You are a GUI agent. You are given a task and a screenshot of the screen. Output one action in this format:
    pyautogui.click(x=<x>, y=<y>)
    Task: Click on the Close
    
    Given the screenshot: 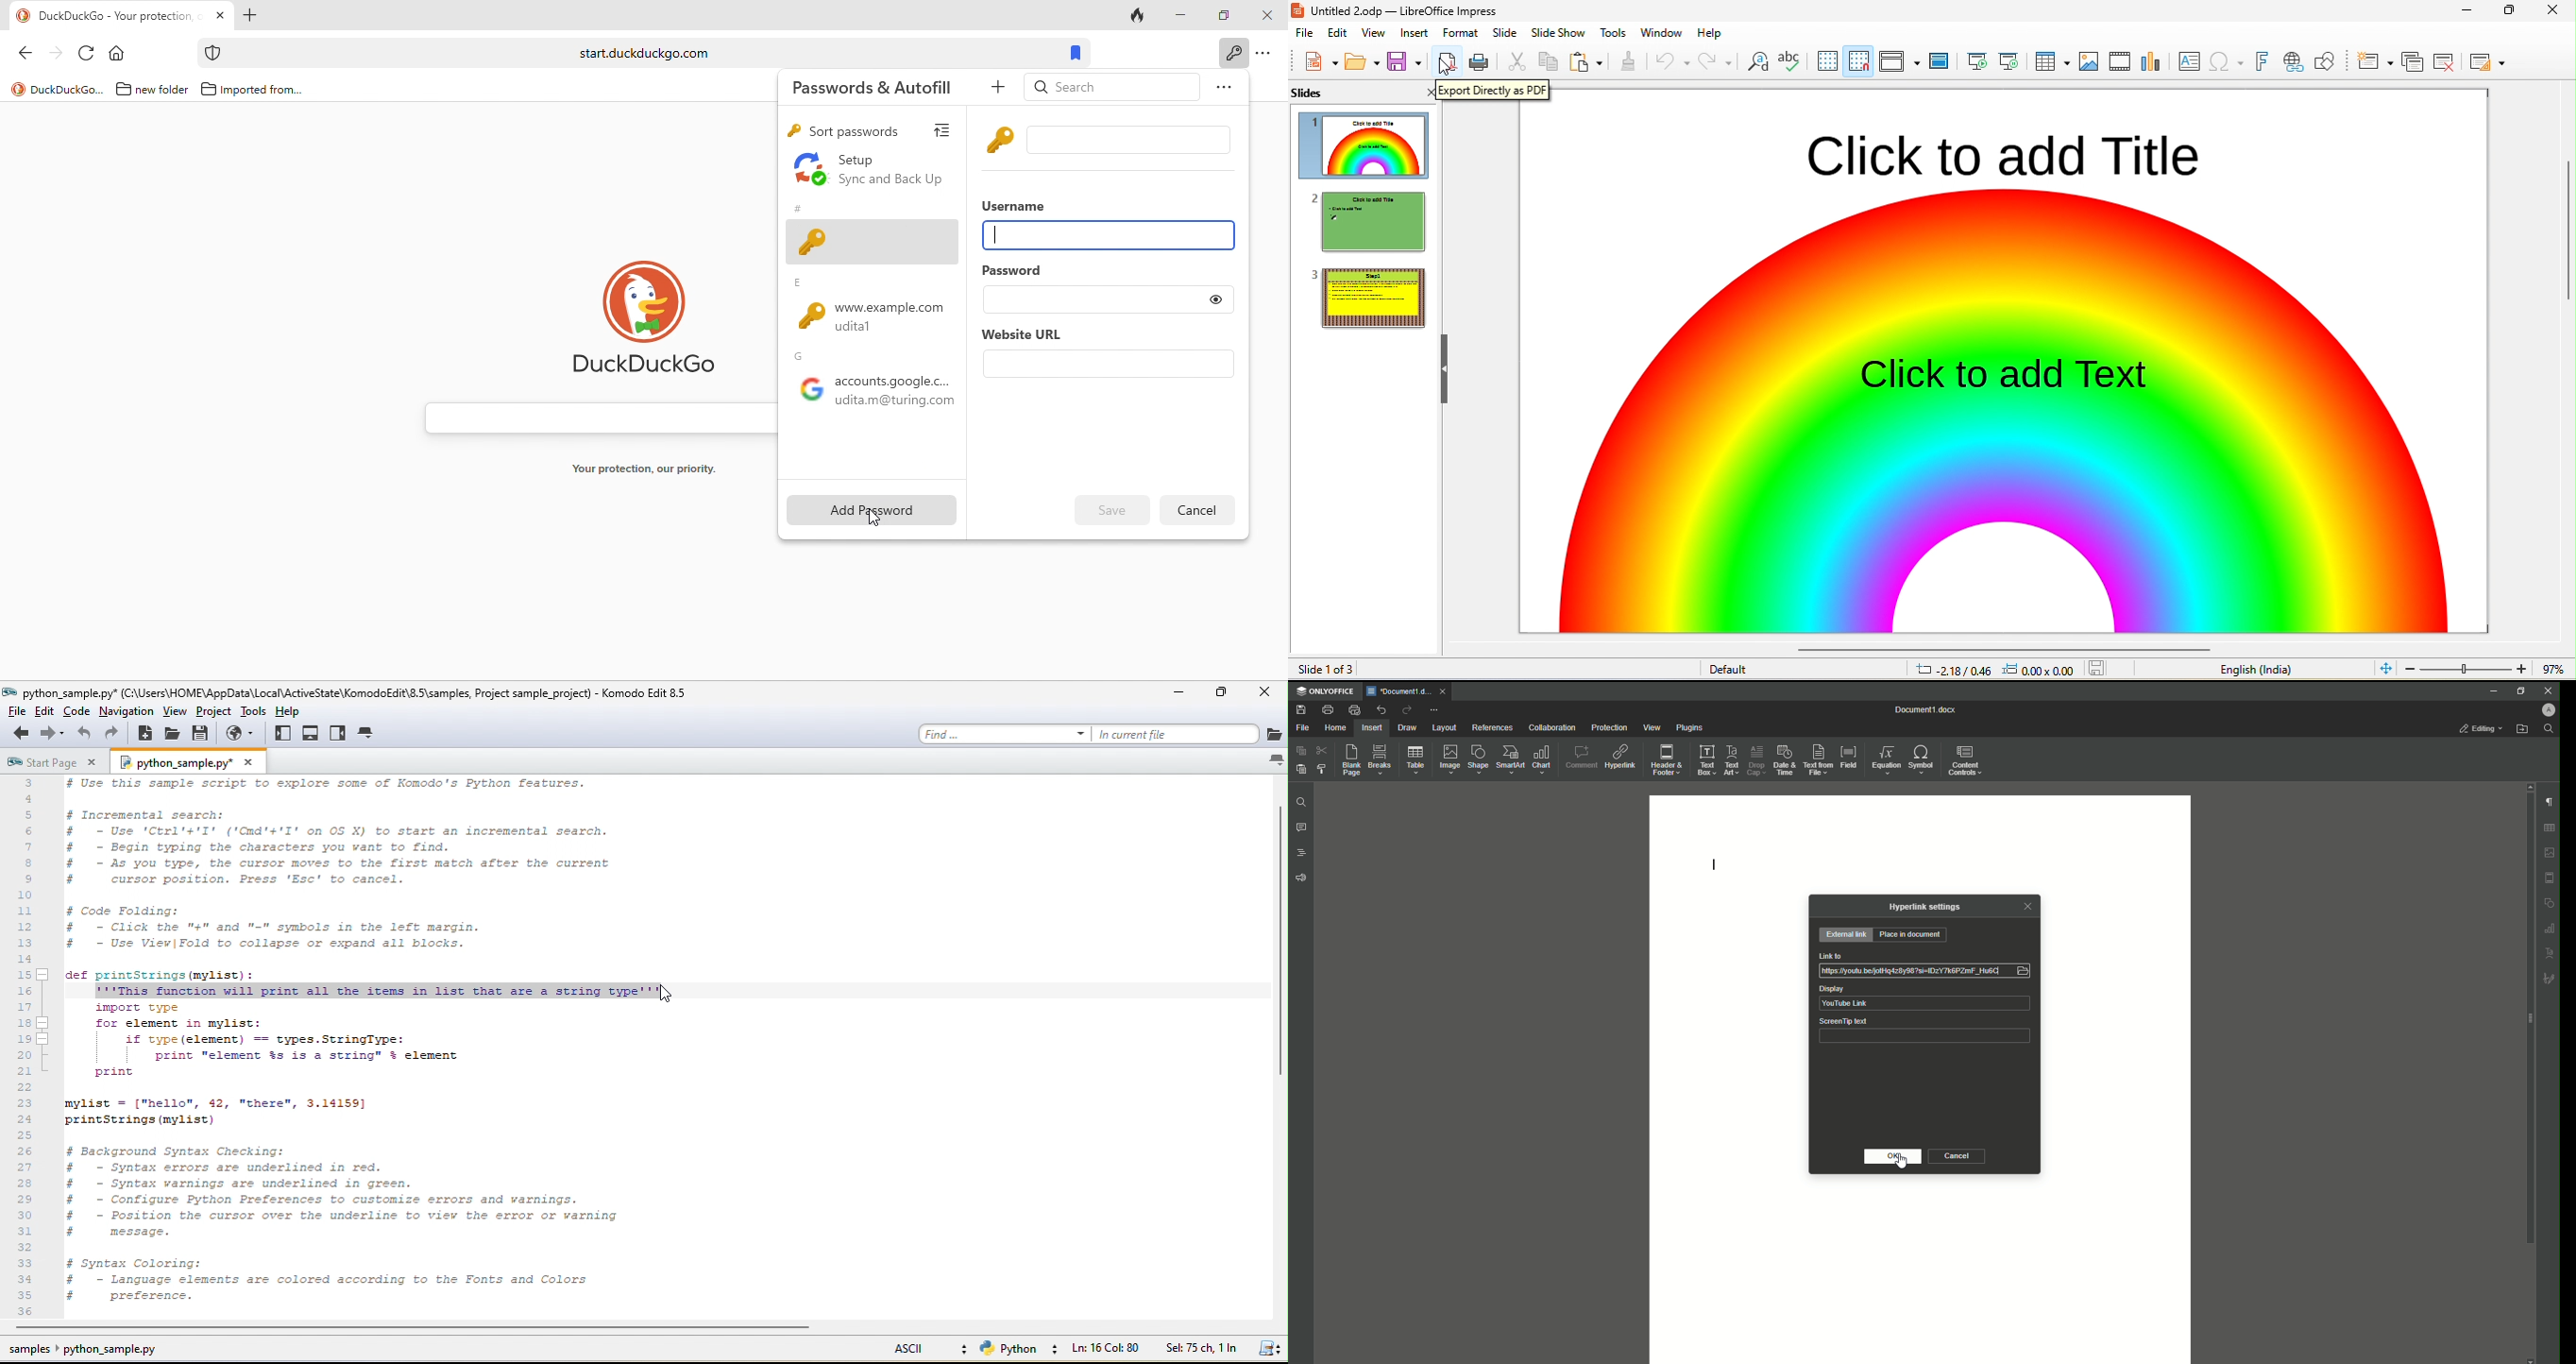 What is the action you would take?
    pyautogui.click(x=2031, y=907)
    